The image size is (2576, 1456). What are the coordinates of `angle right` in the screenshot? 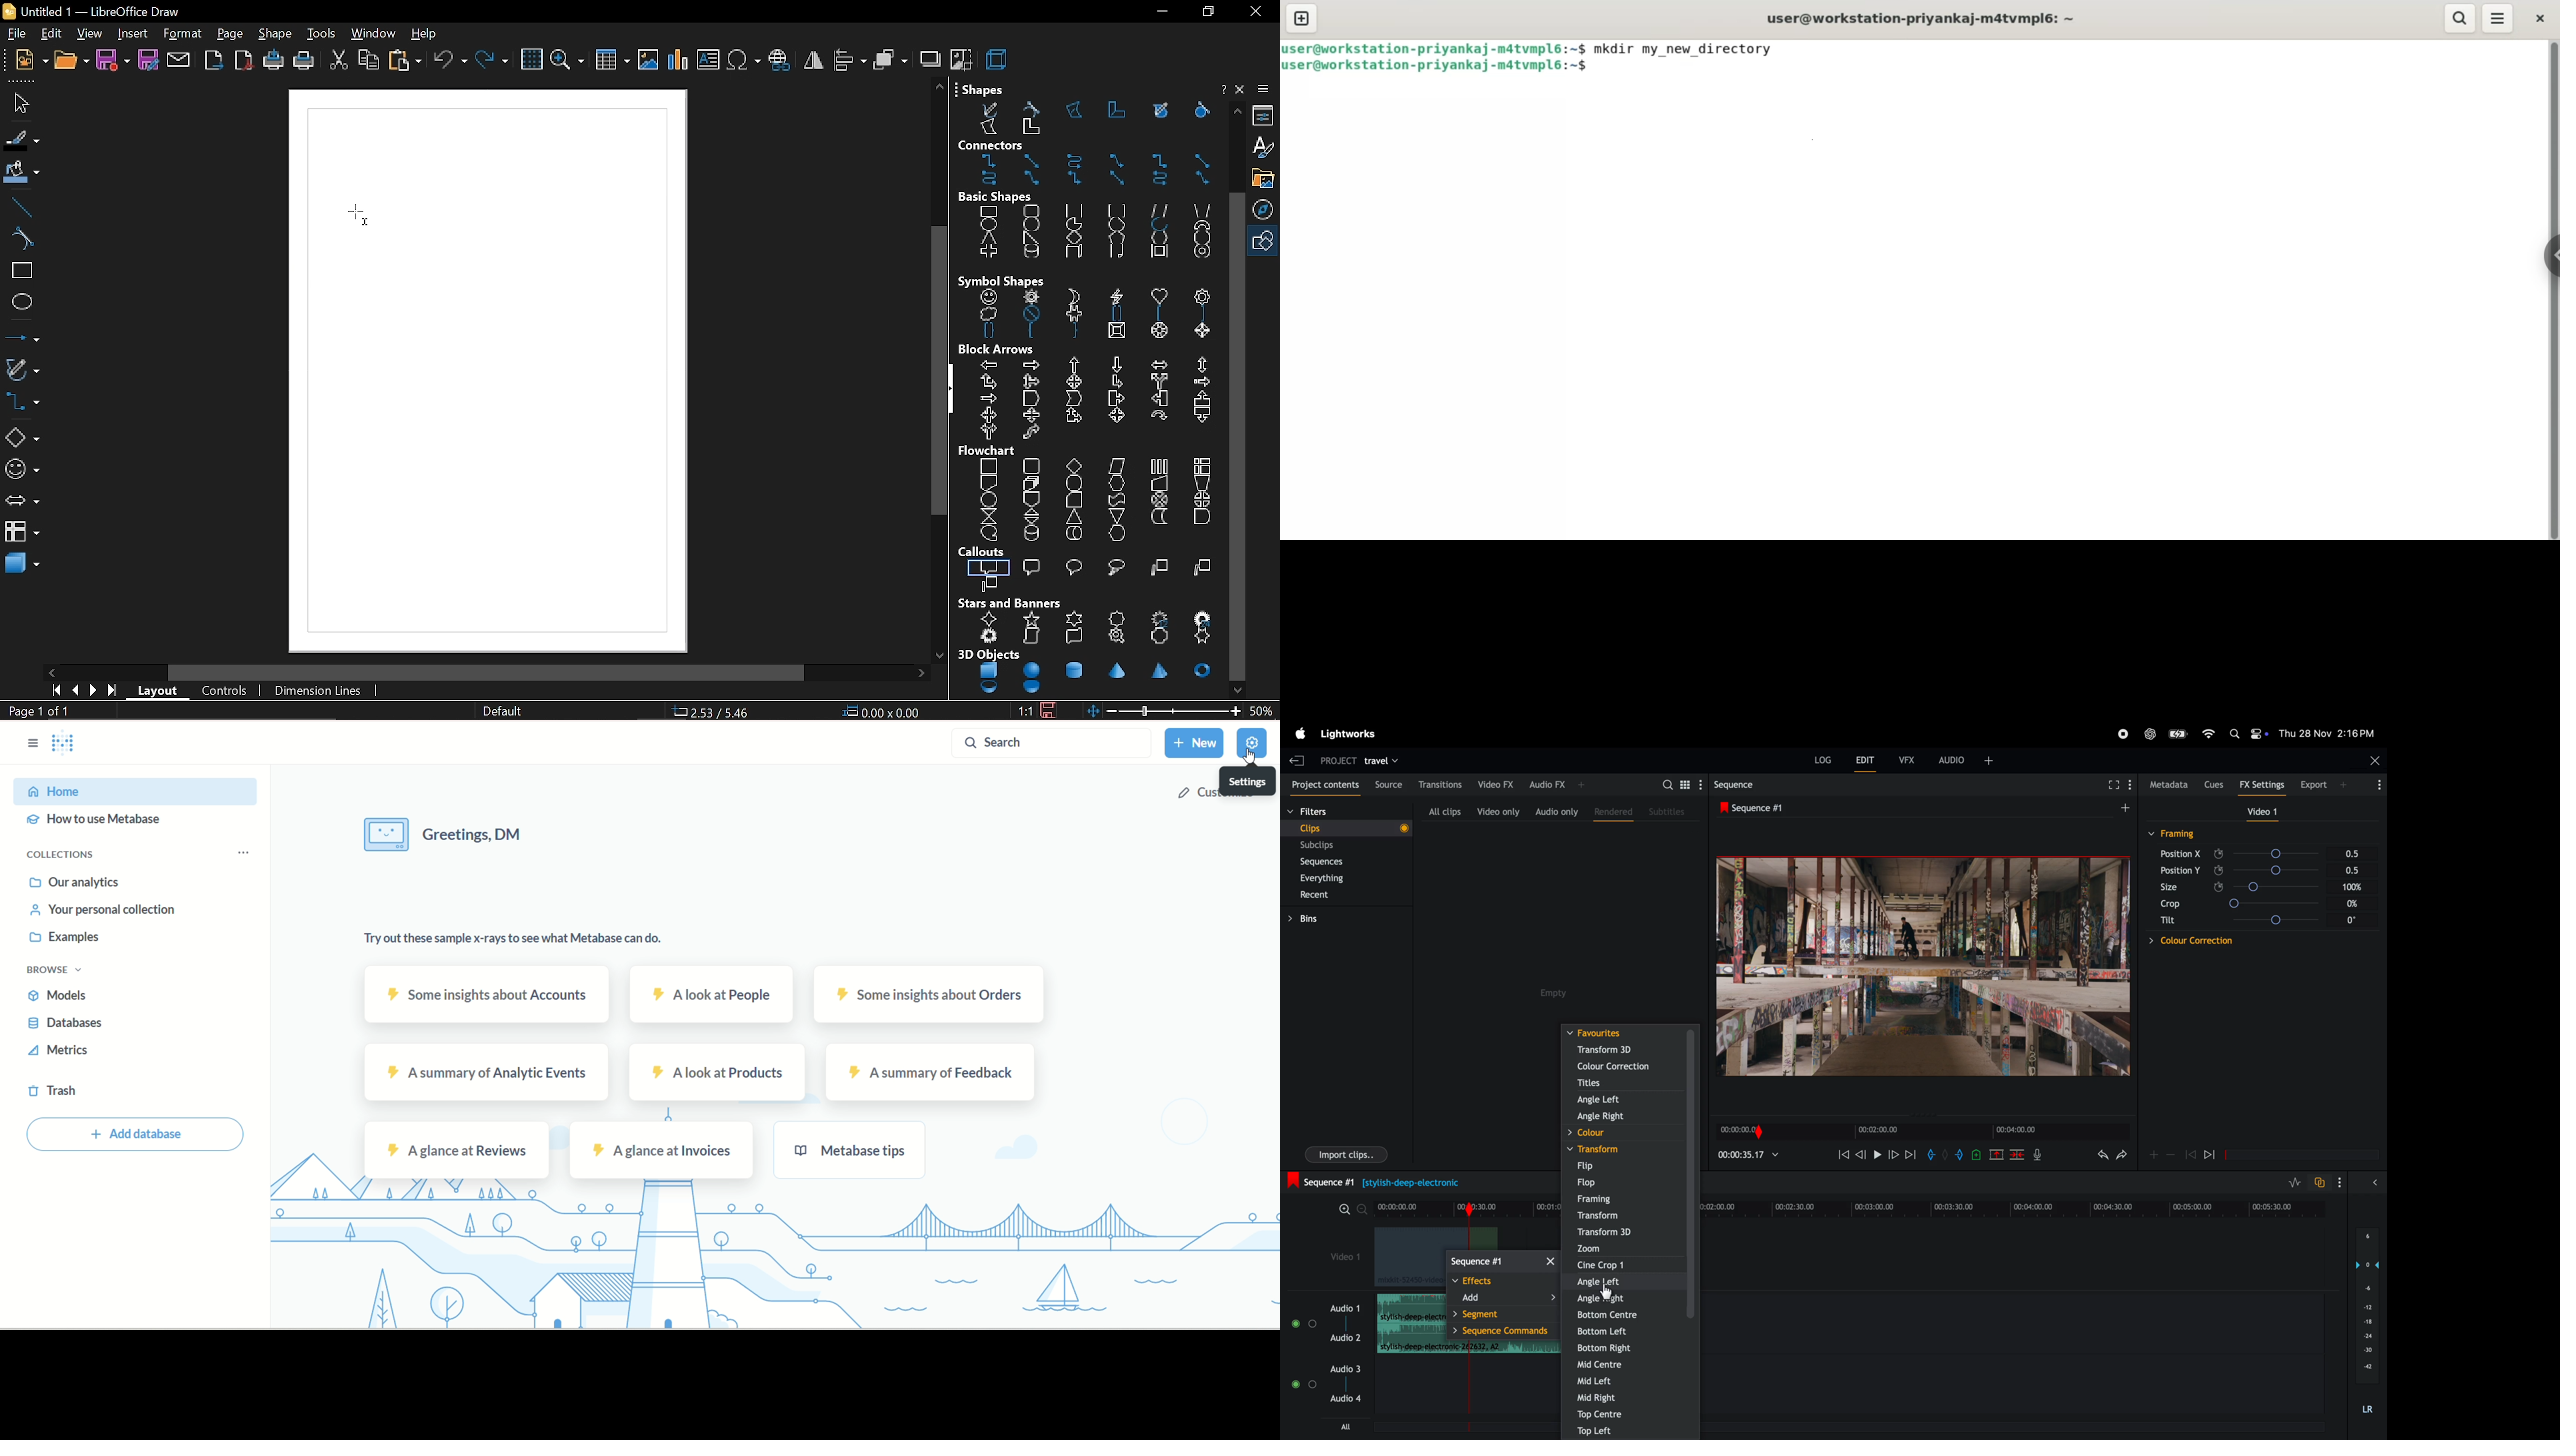 It's located at (1618, 1298).